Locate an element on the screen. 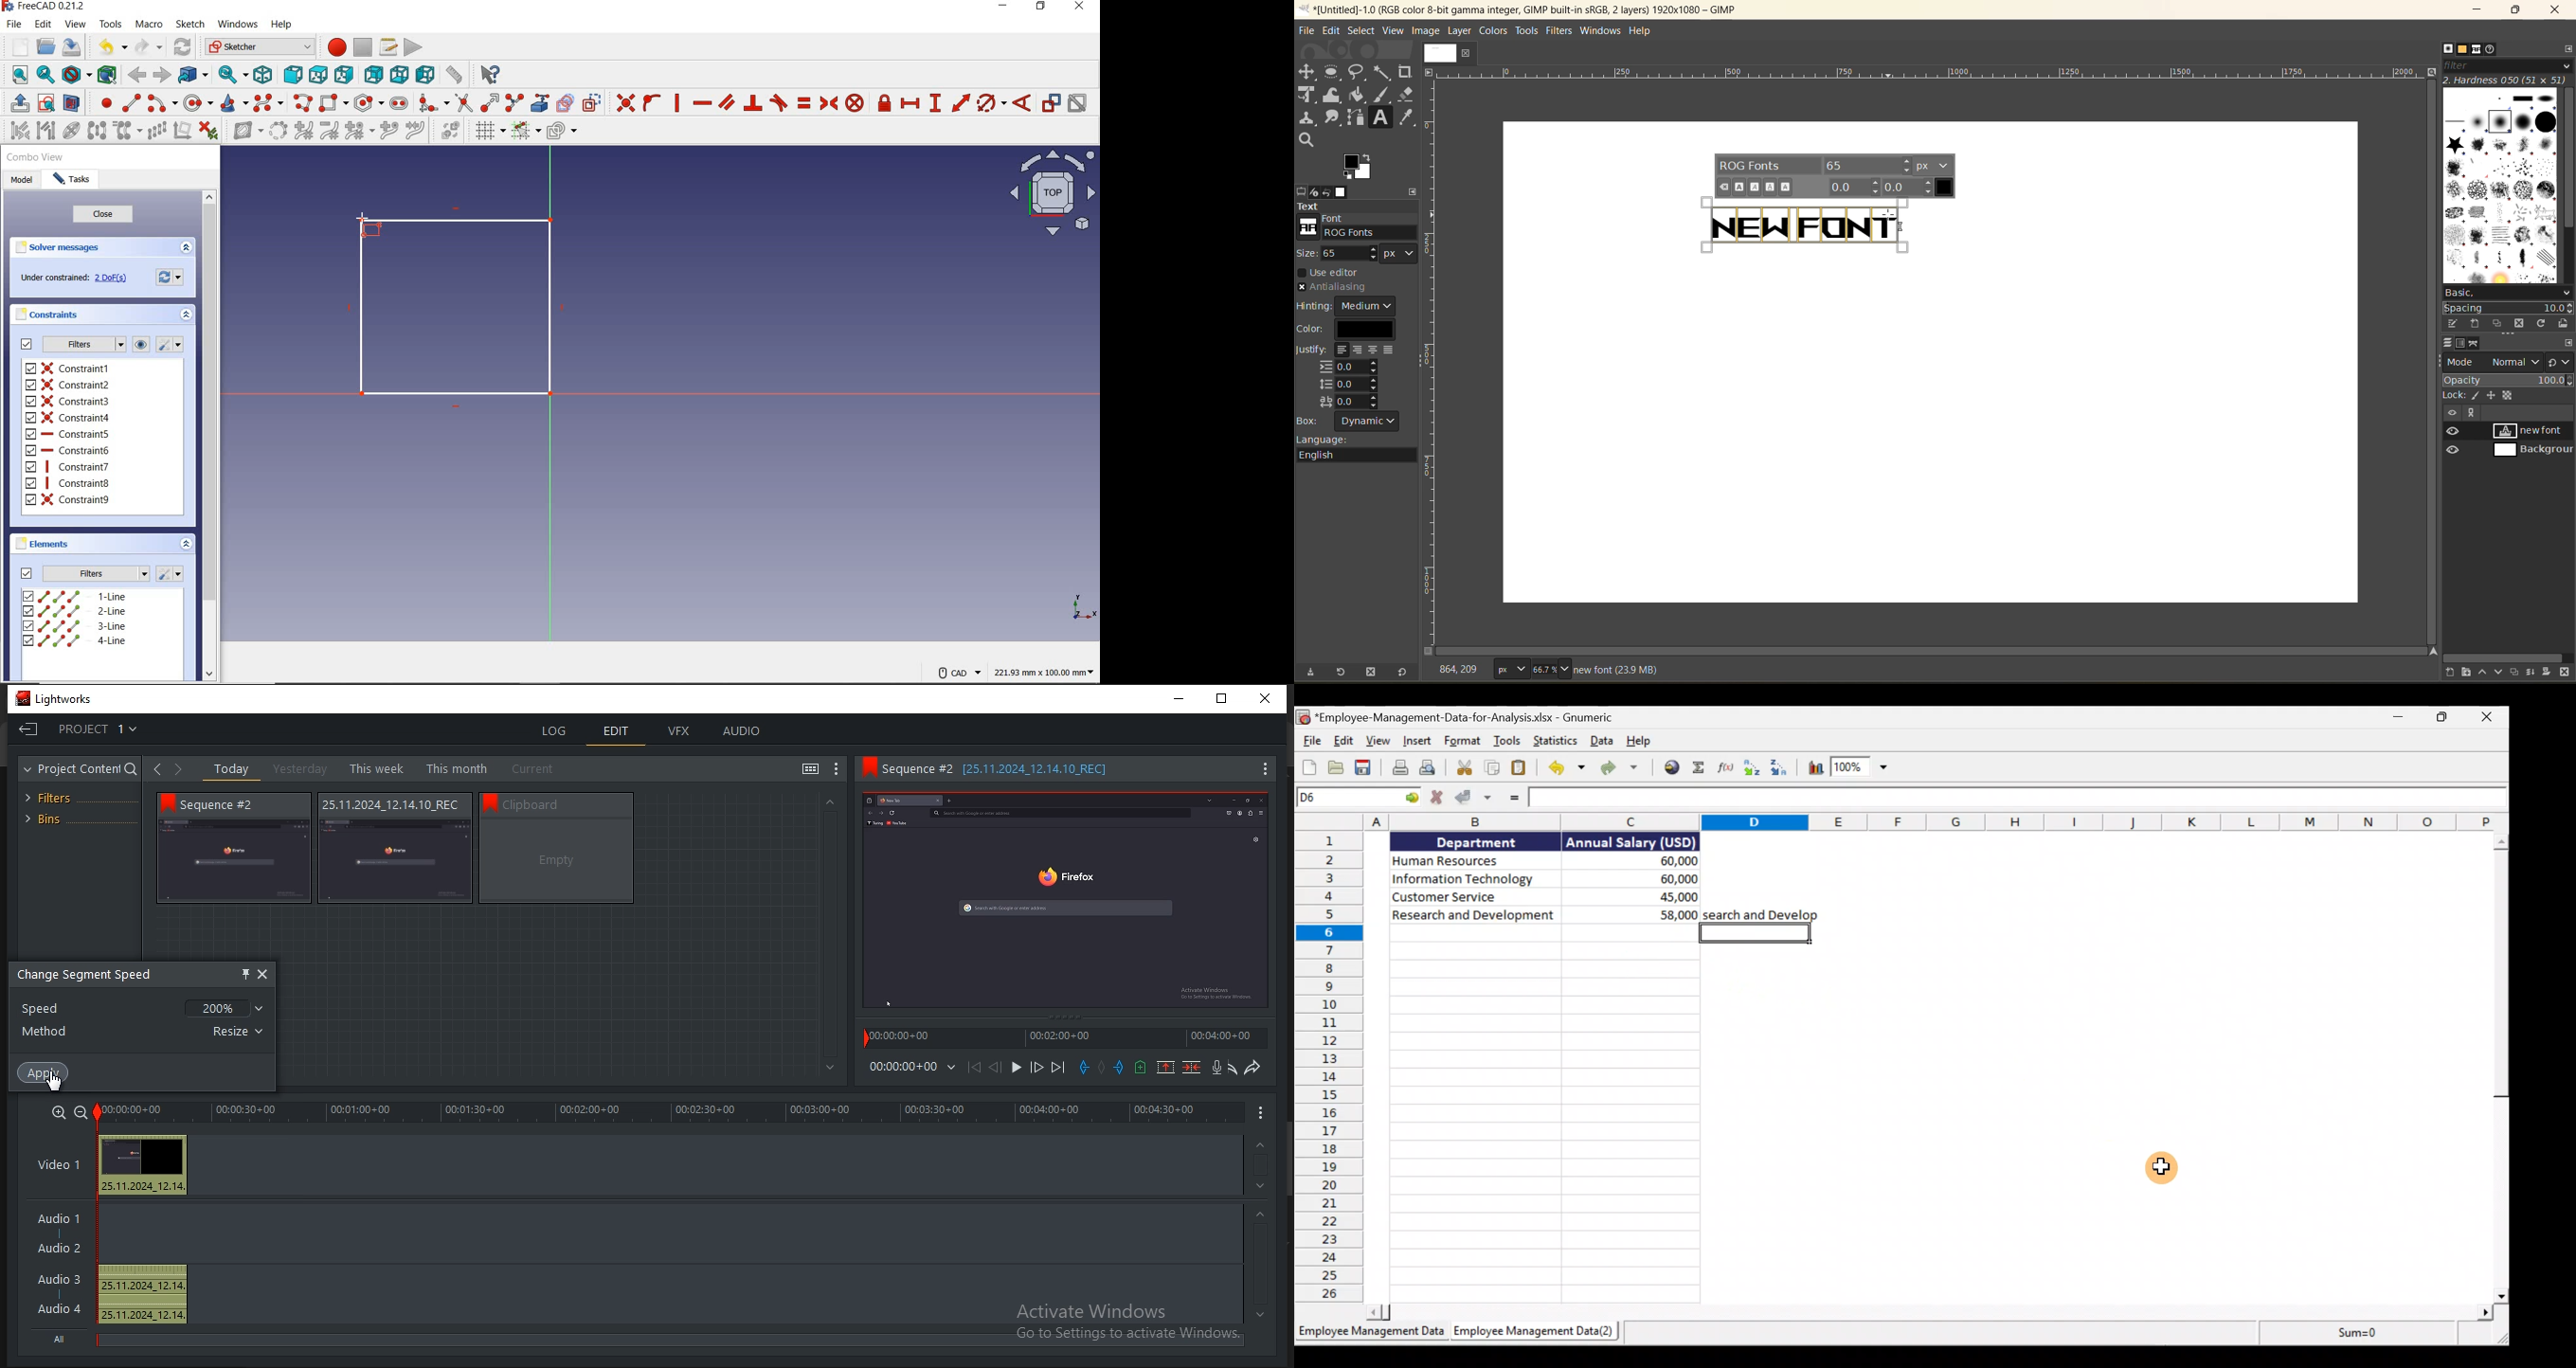  Activate windows, Go to settings to activate windows is located at coordinates (1126, 1323).